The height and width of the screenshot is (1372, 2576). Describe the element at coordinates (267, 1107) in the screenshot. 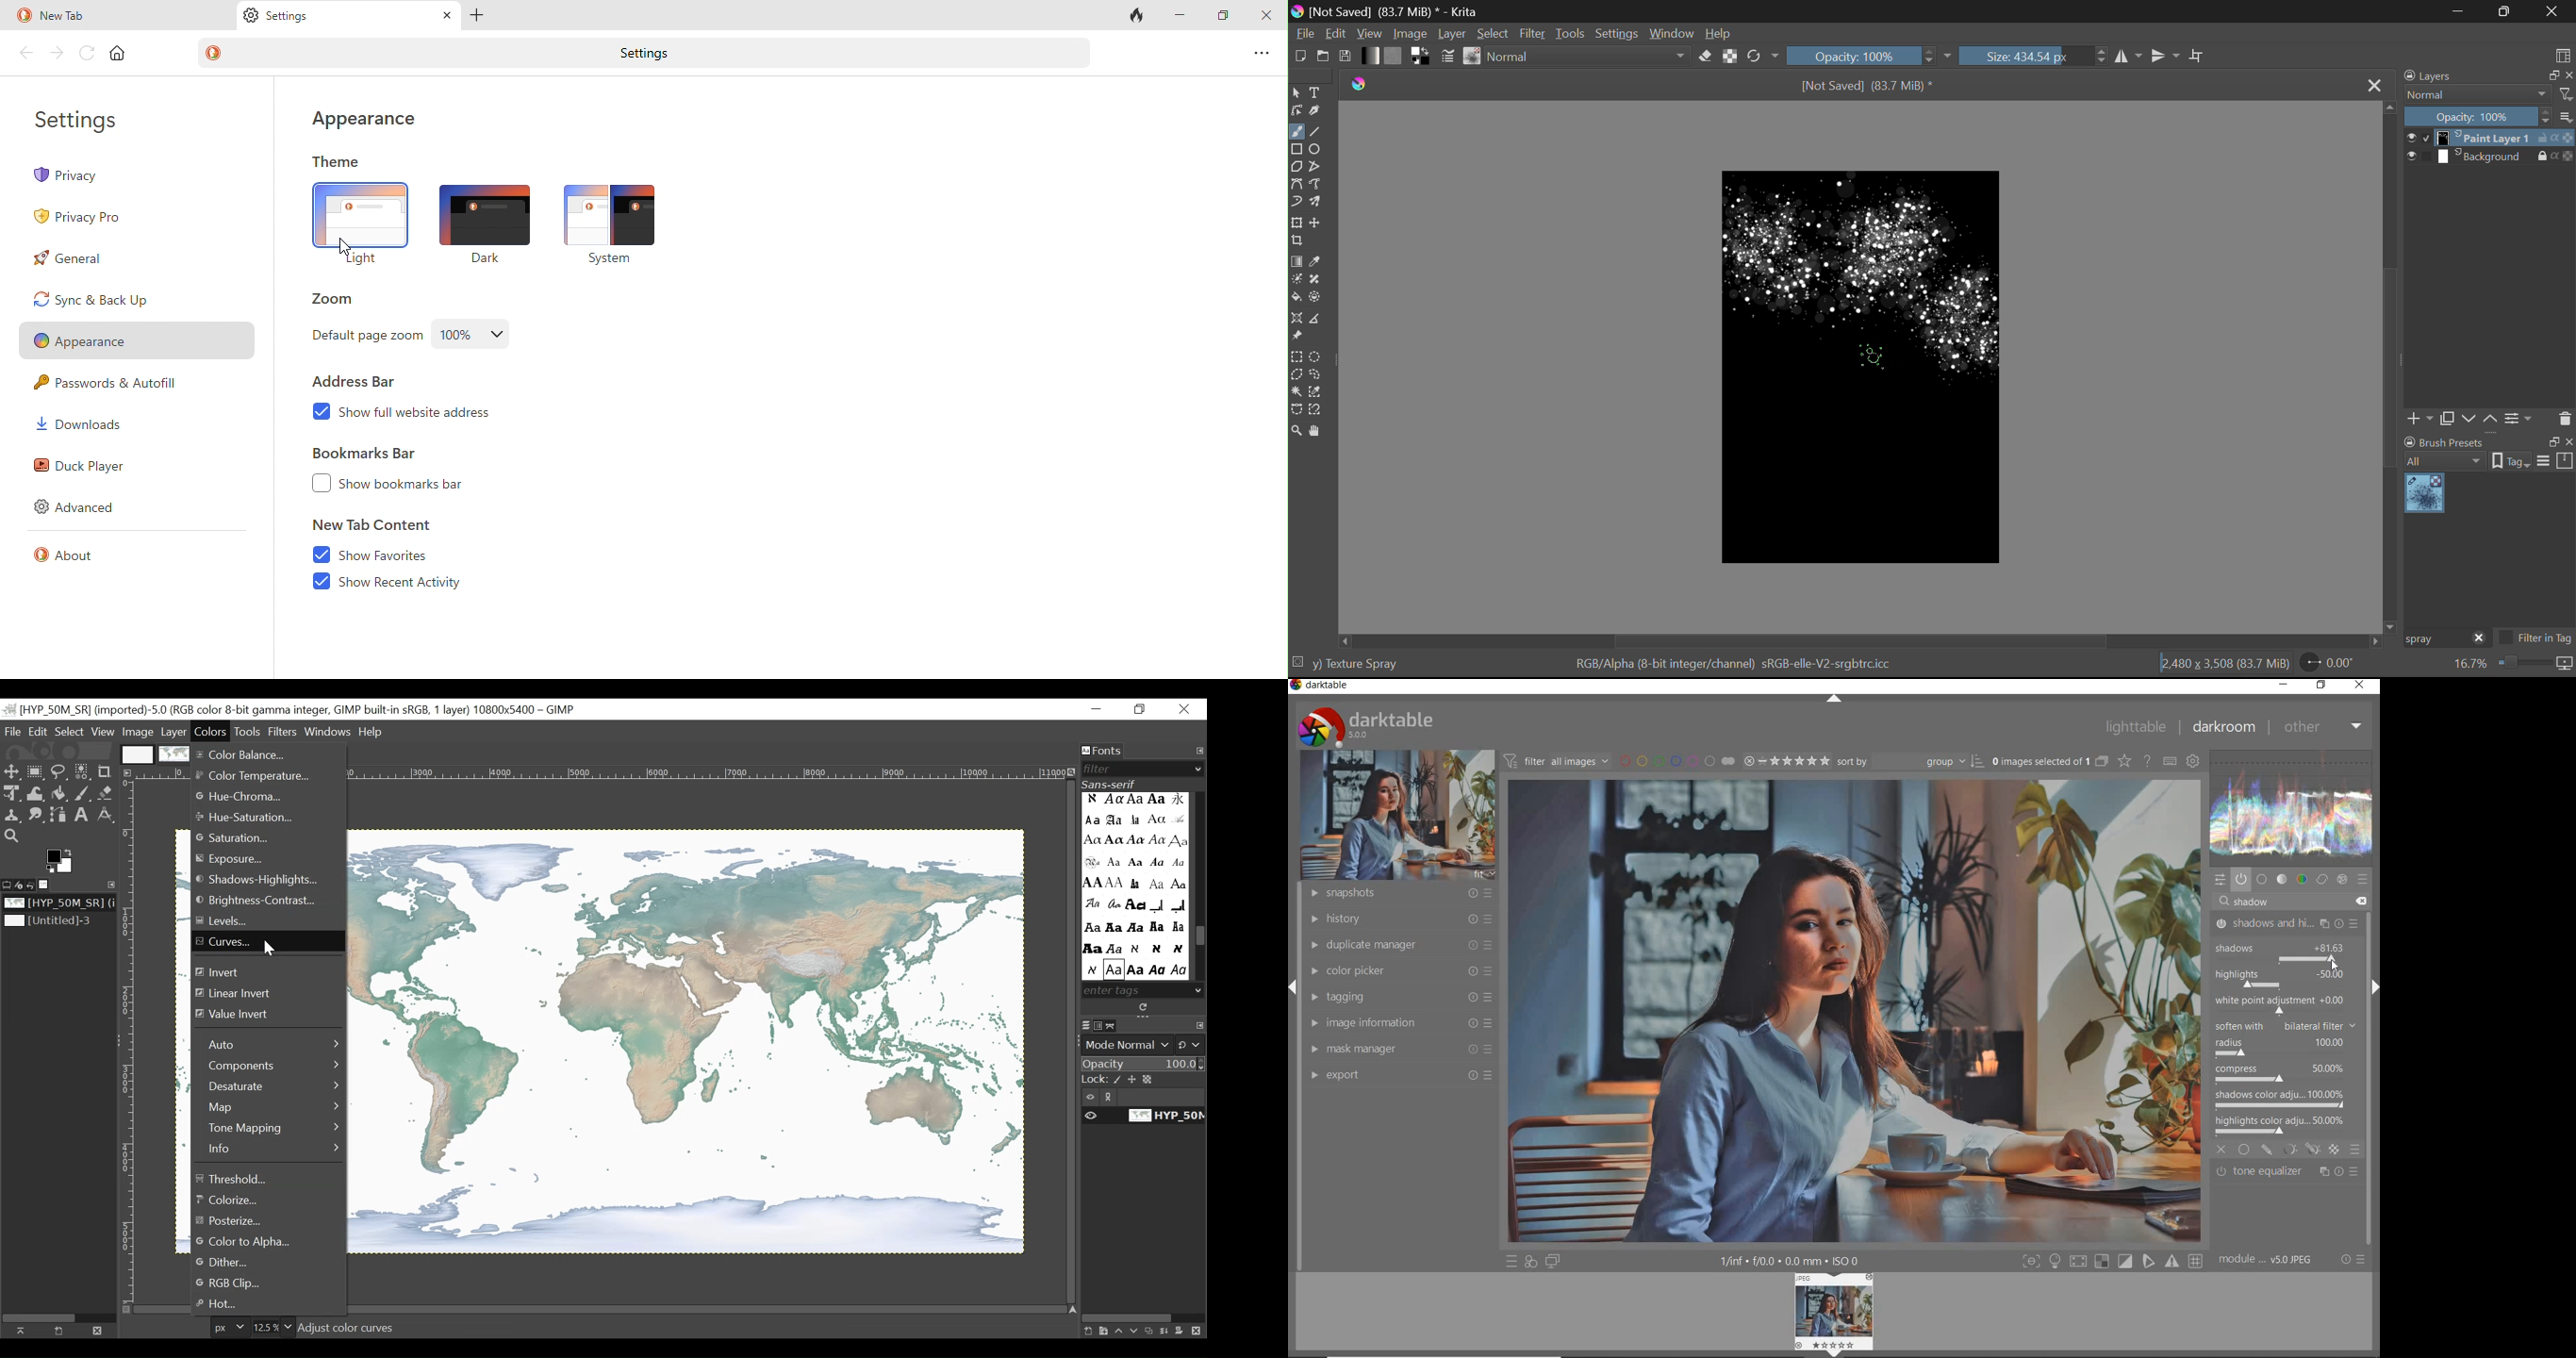

I see `Map` at that location.